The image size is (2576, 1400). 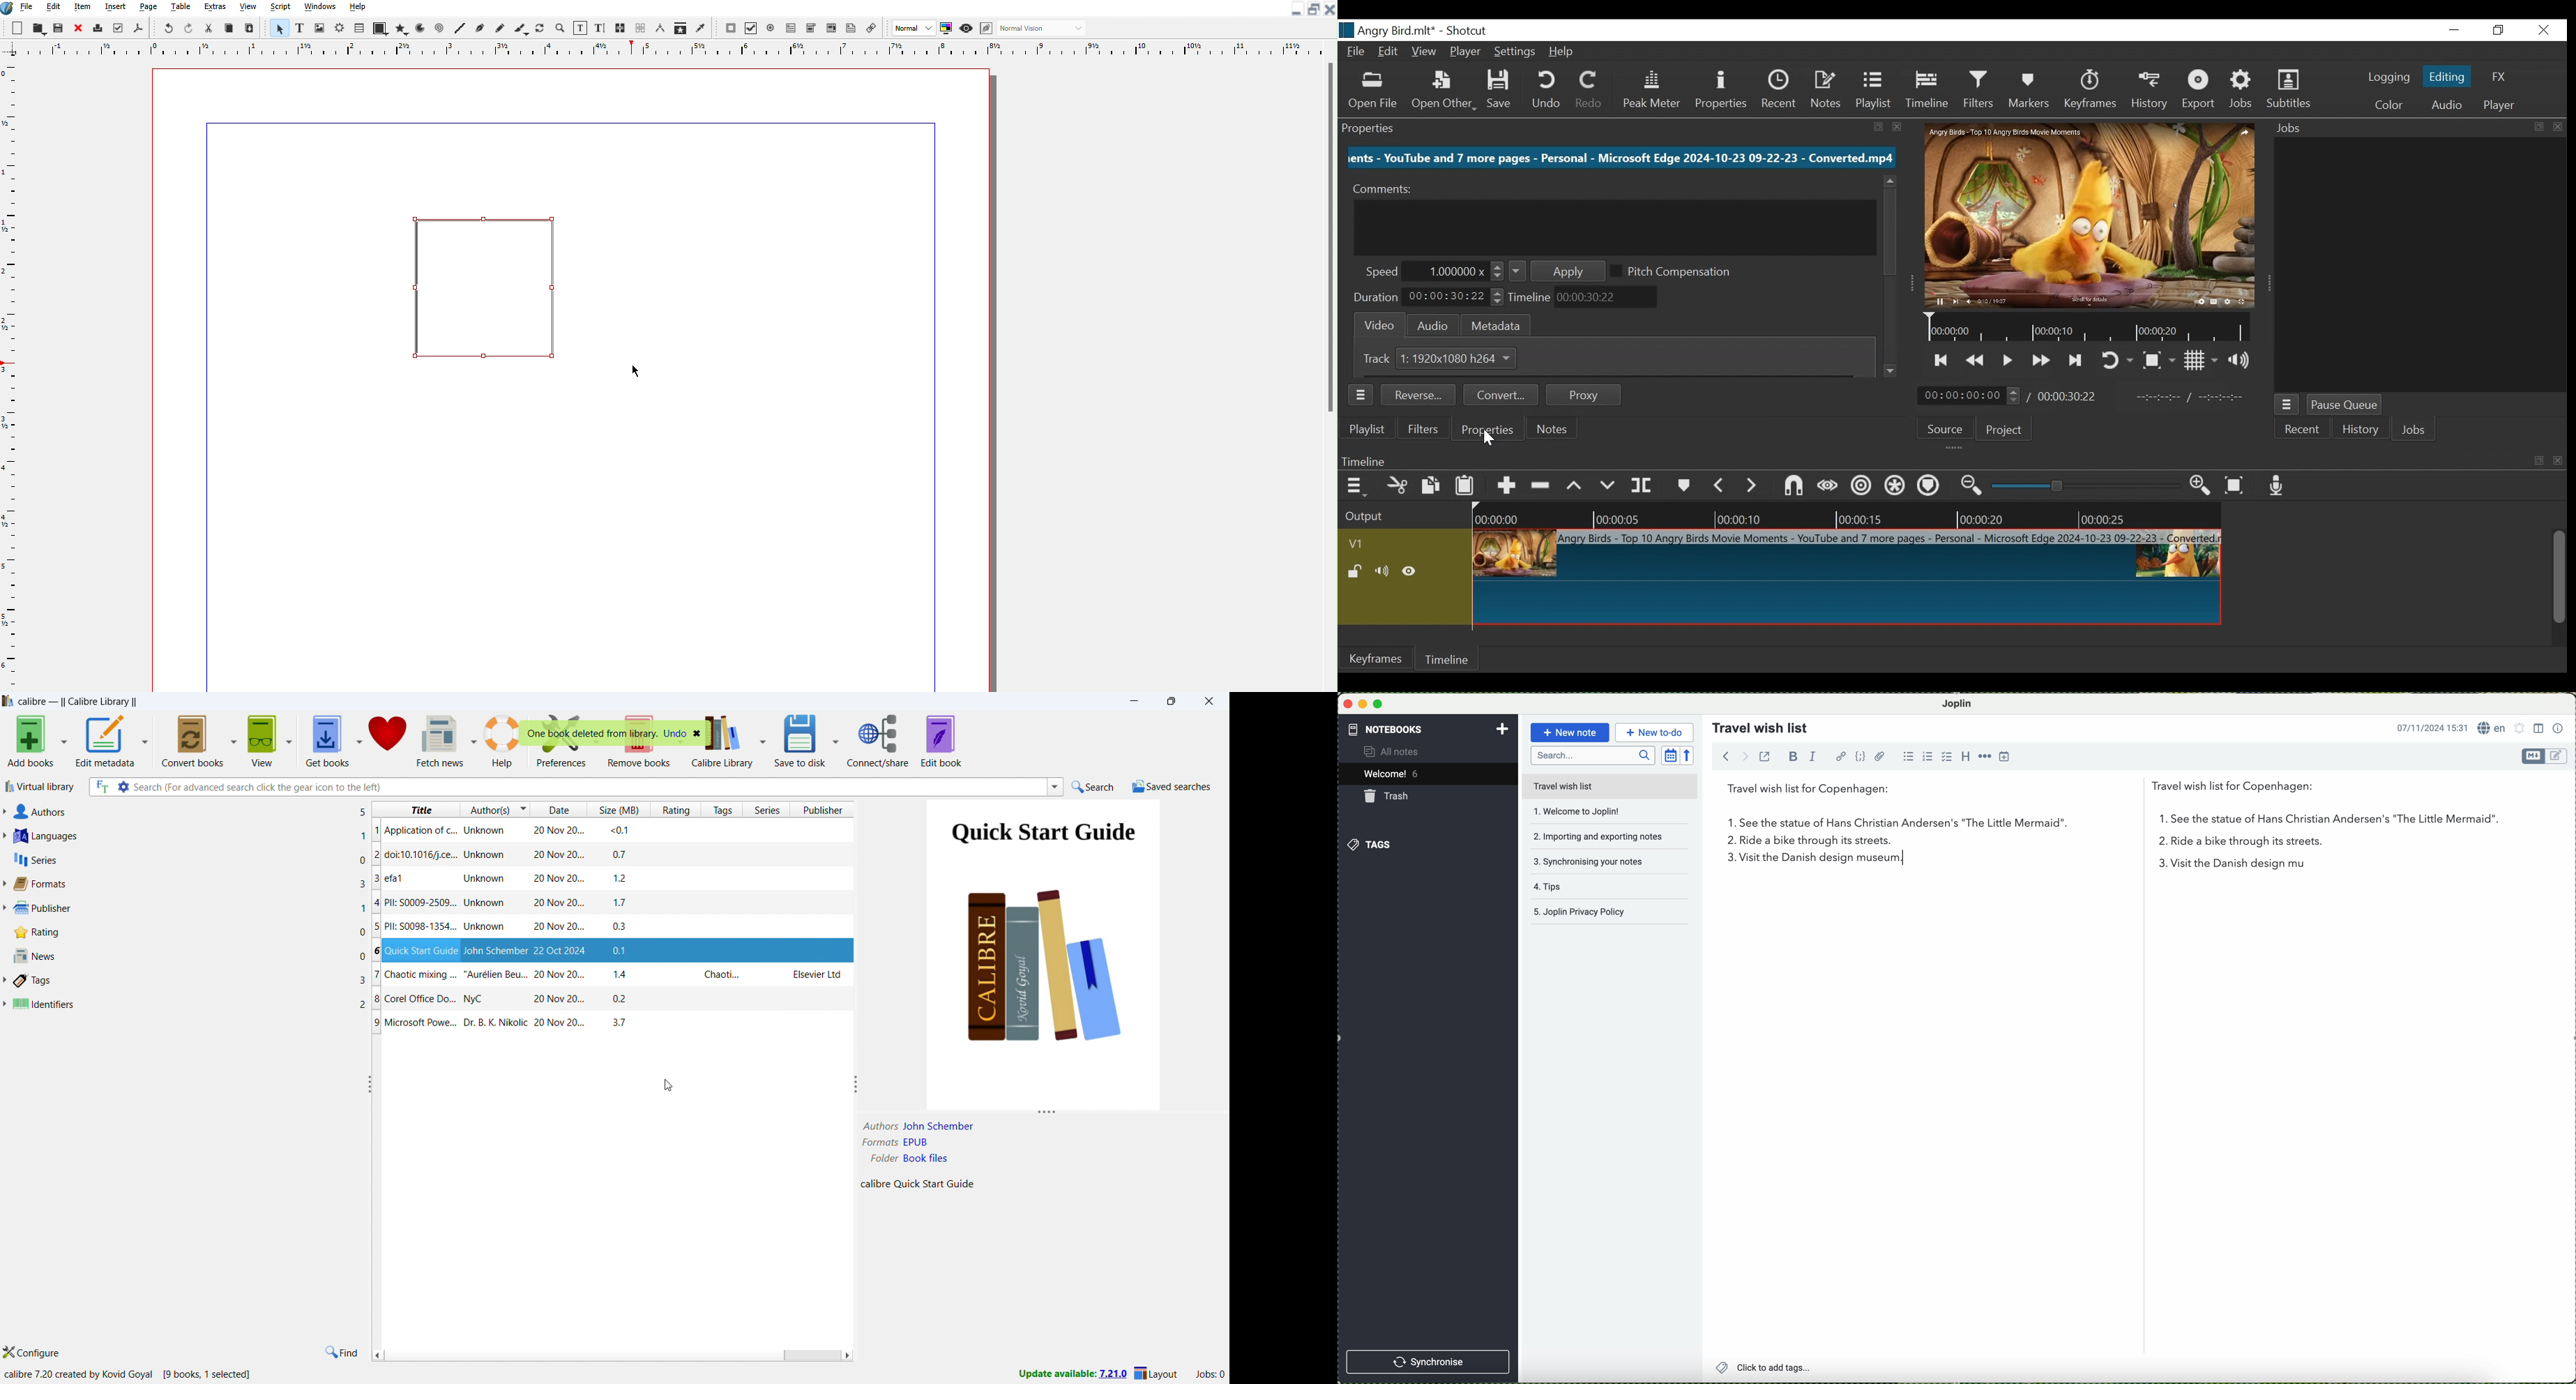 I want to click on notebooks tab, so click(x=1429, y=730).